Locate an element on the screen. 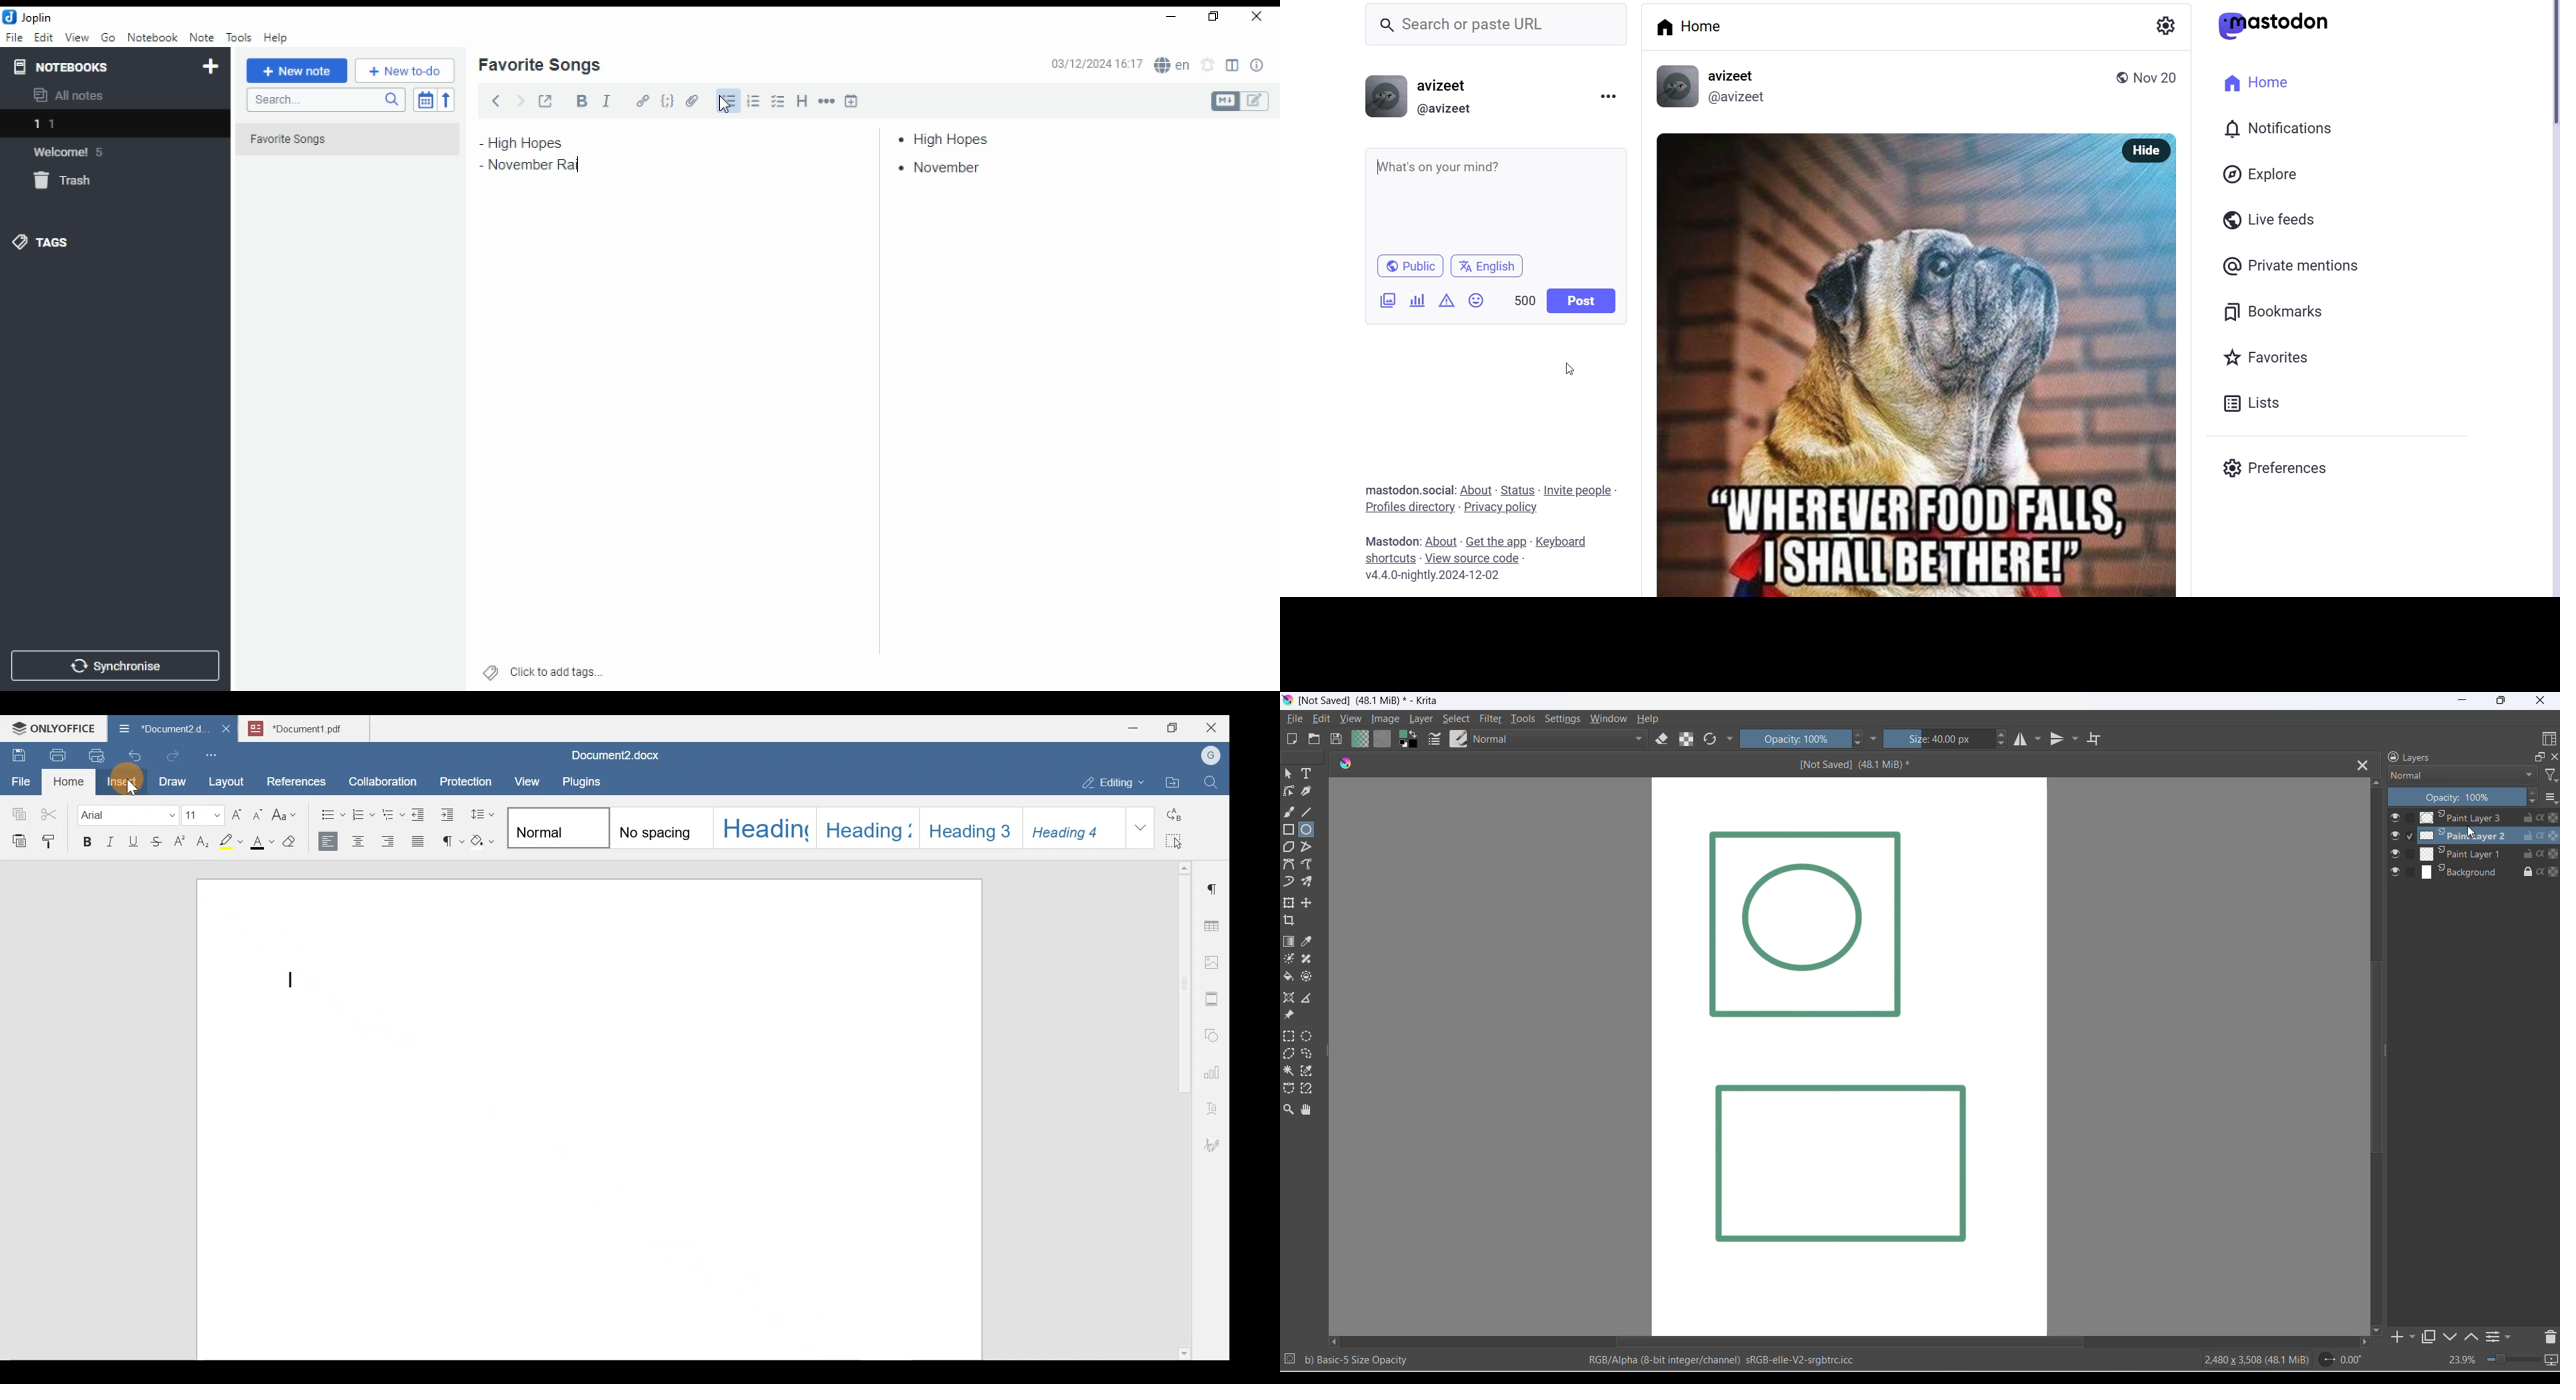 This screenshot has width=2576, height=1400. Signature settings is located at coordinates (1215, 1141).